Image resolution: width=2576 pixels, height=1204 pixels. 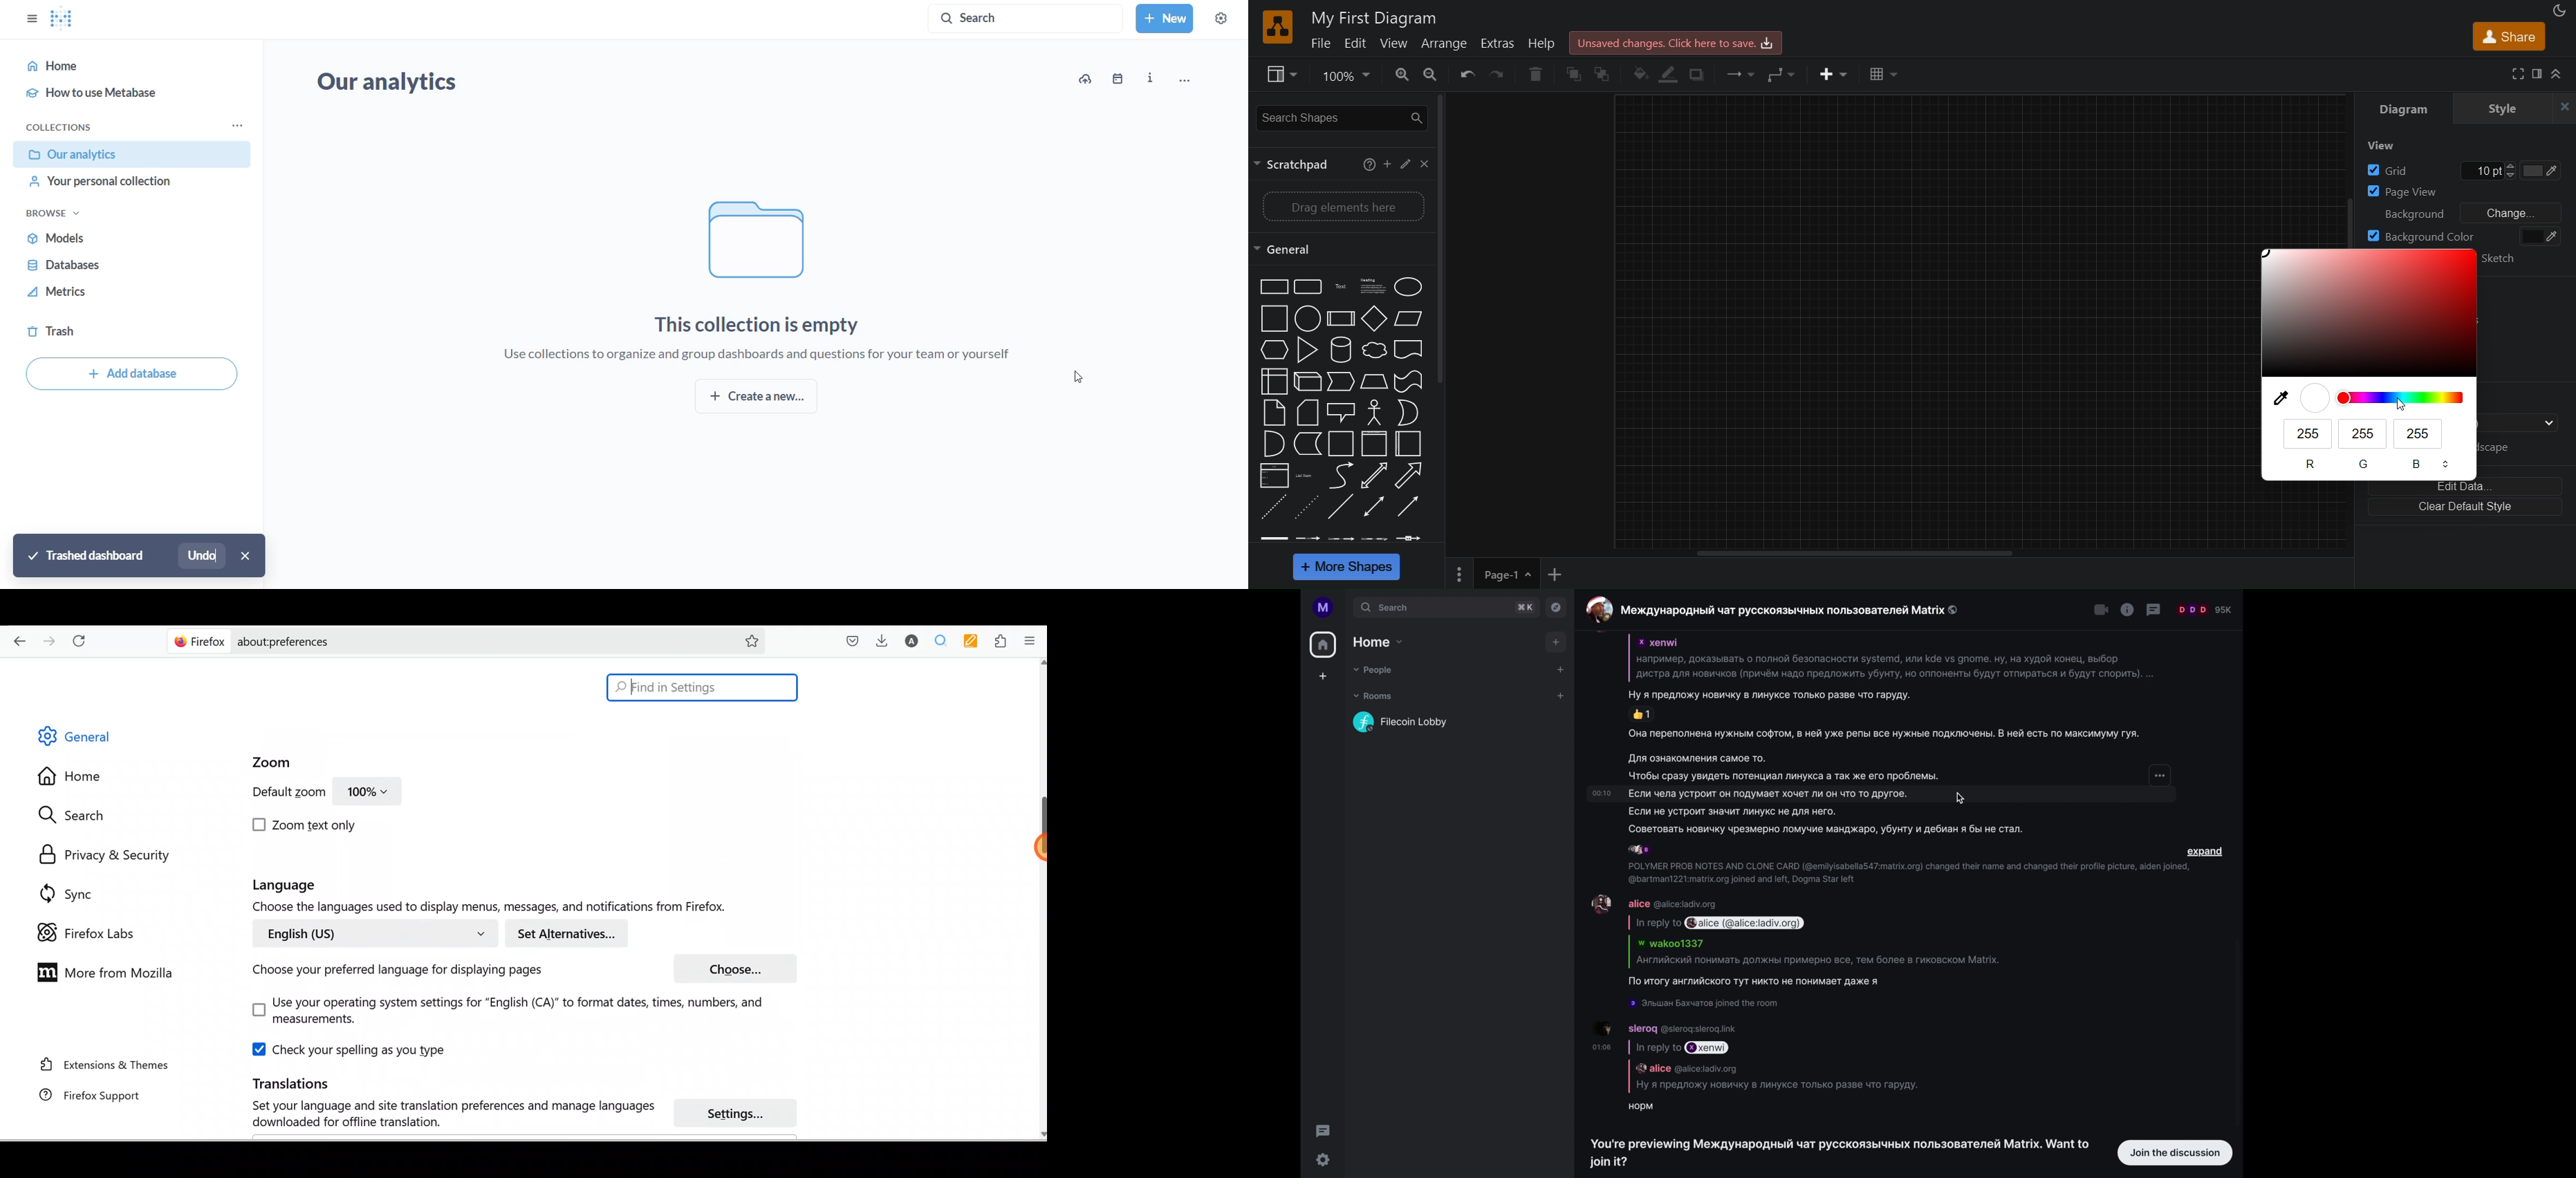 I want to click on options, so click(x=2159, y=773).